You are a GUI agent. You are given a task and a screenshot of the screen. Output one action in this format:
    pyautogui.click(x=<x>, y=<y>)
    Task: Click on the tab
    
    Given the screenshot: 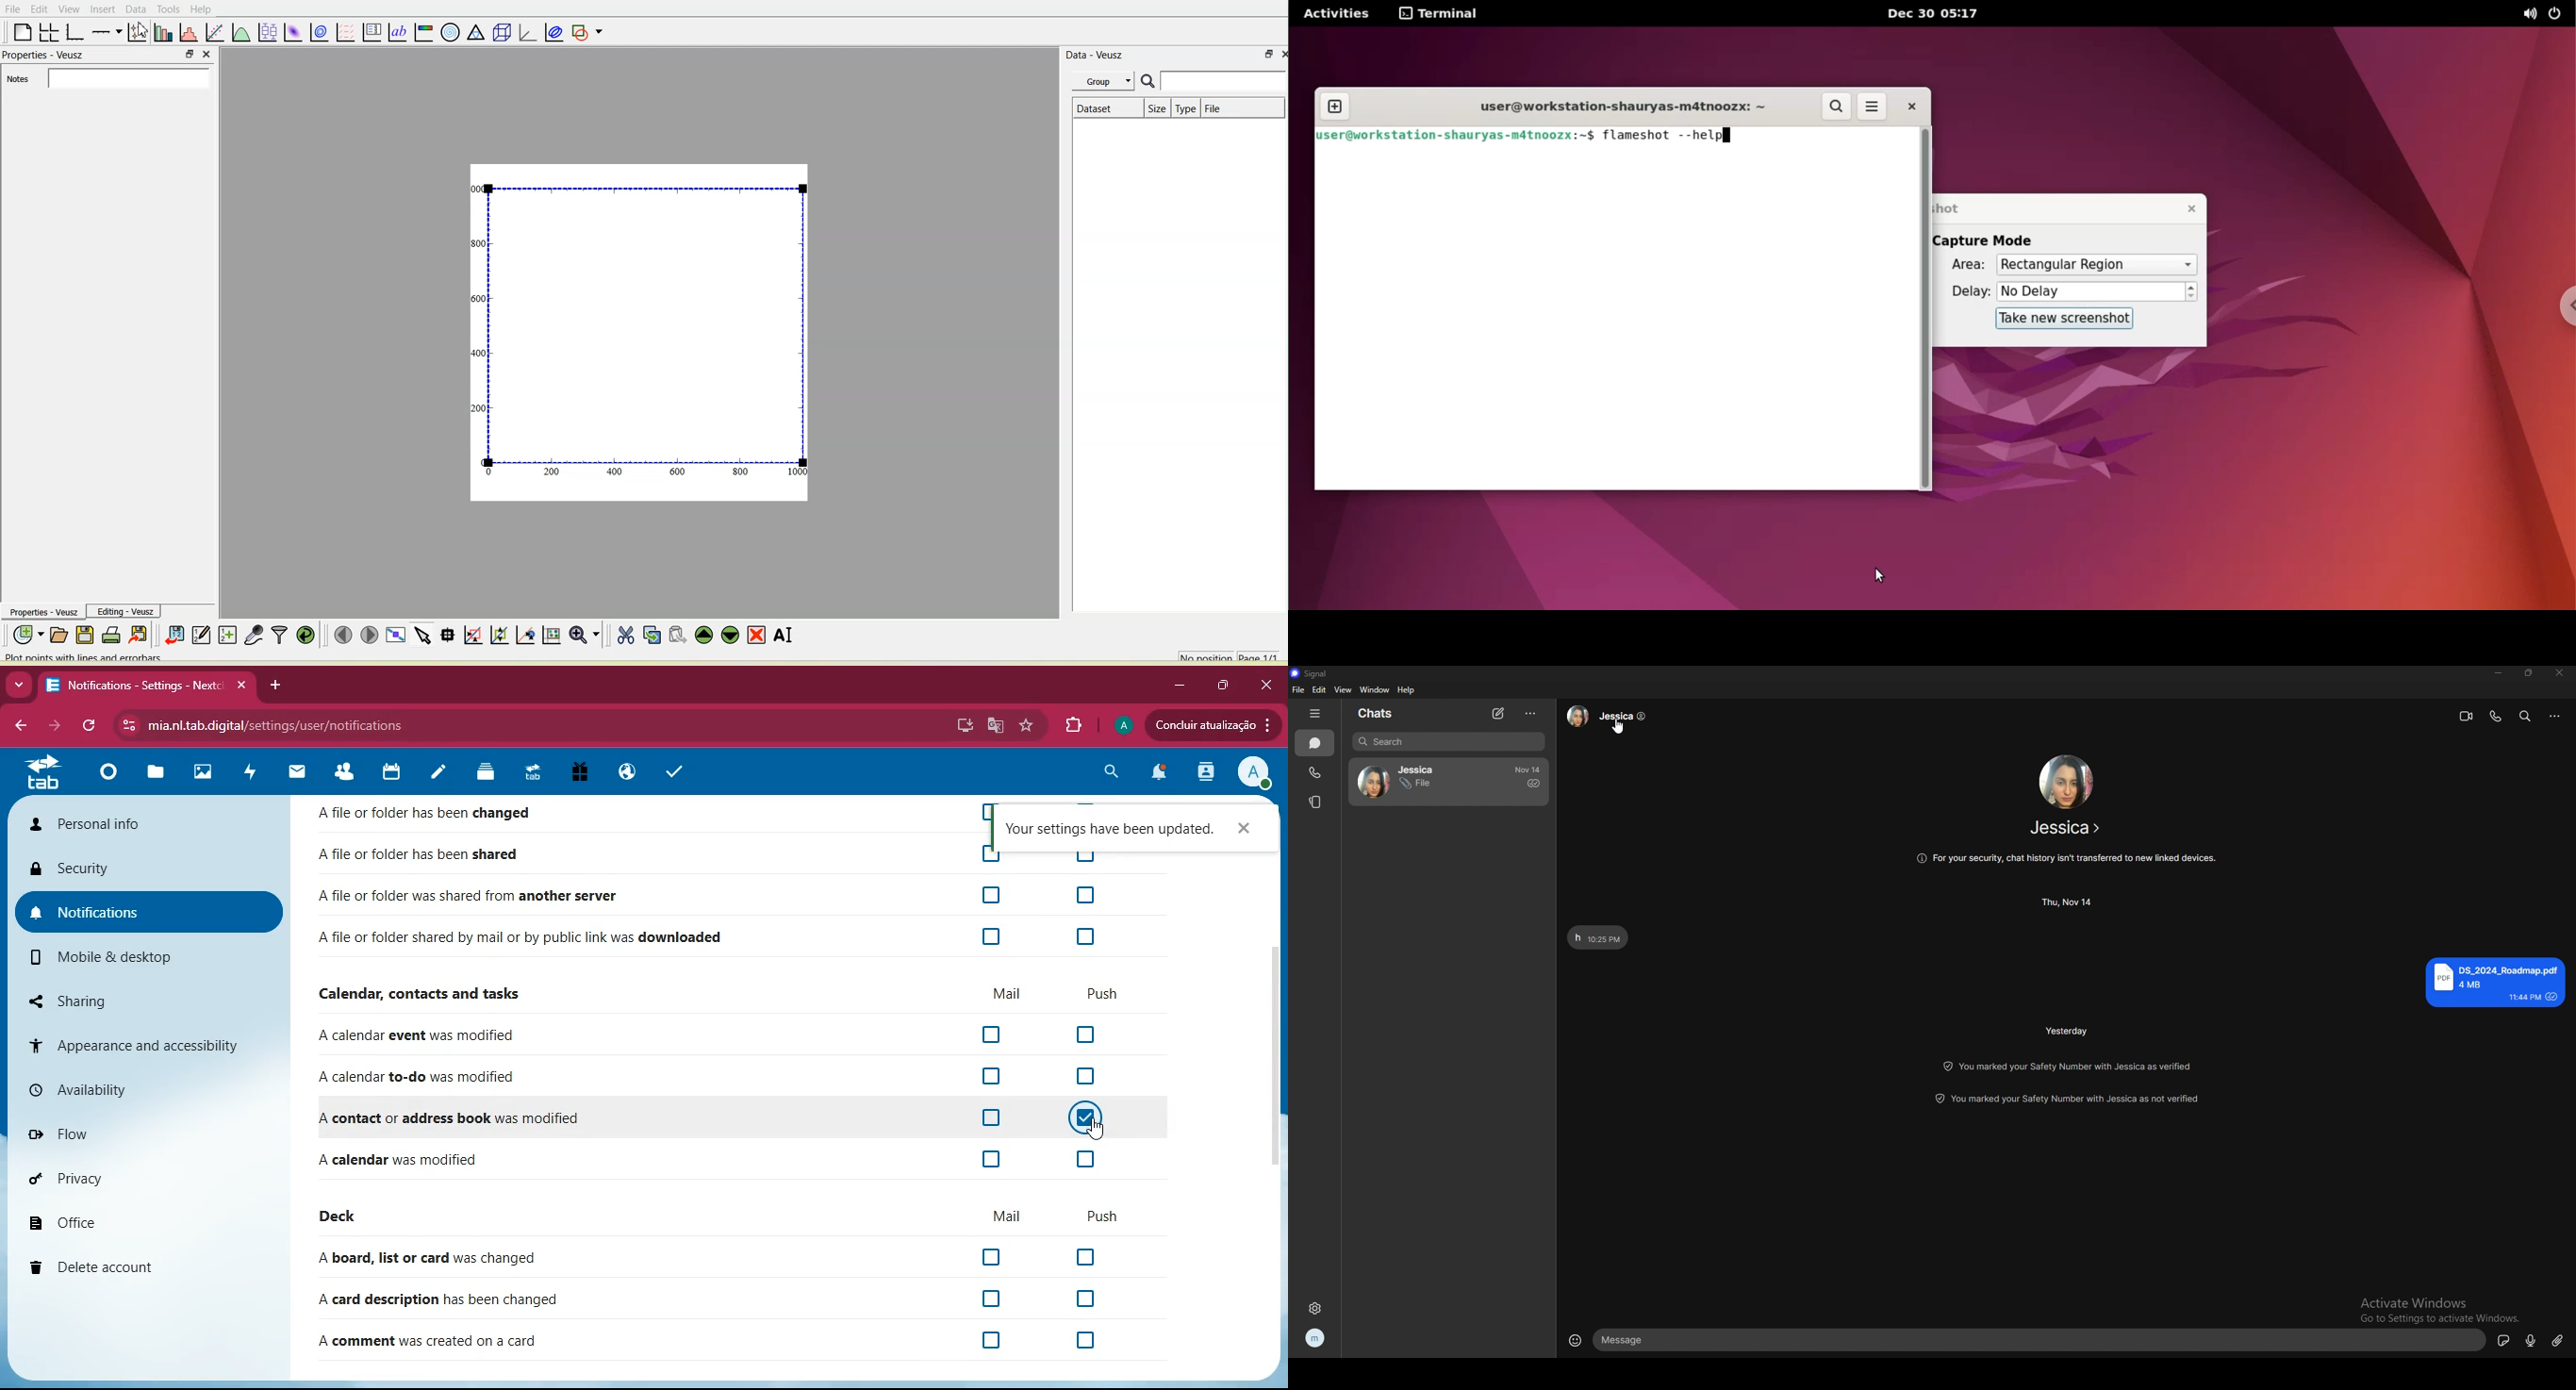 What is the action you would take?
    pyautogui.click(x=535, y=773)
    